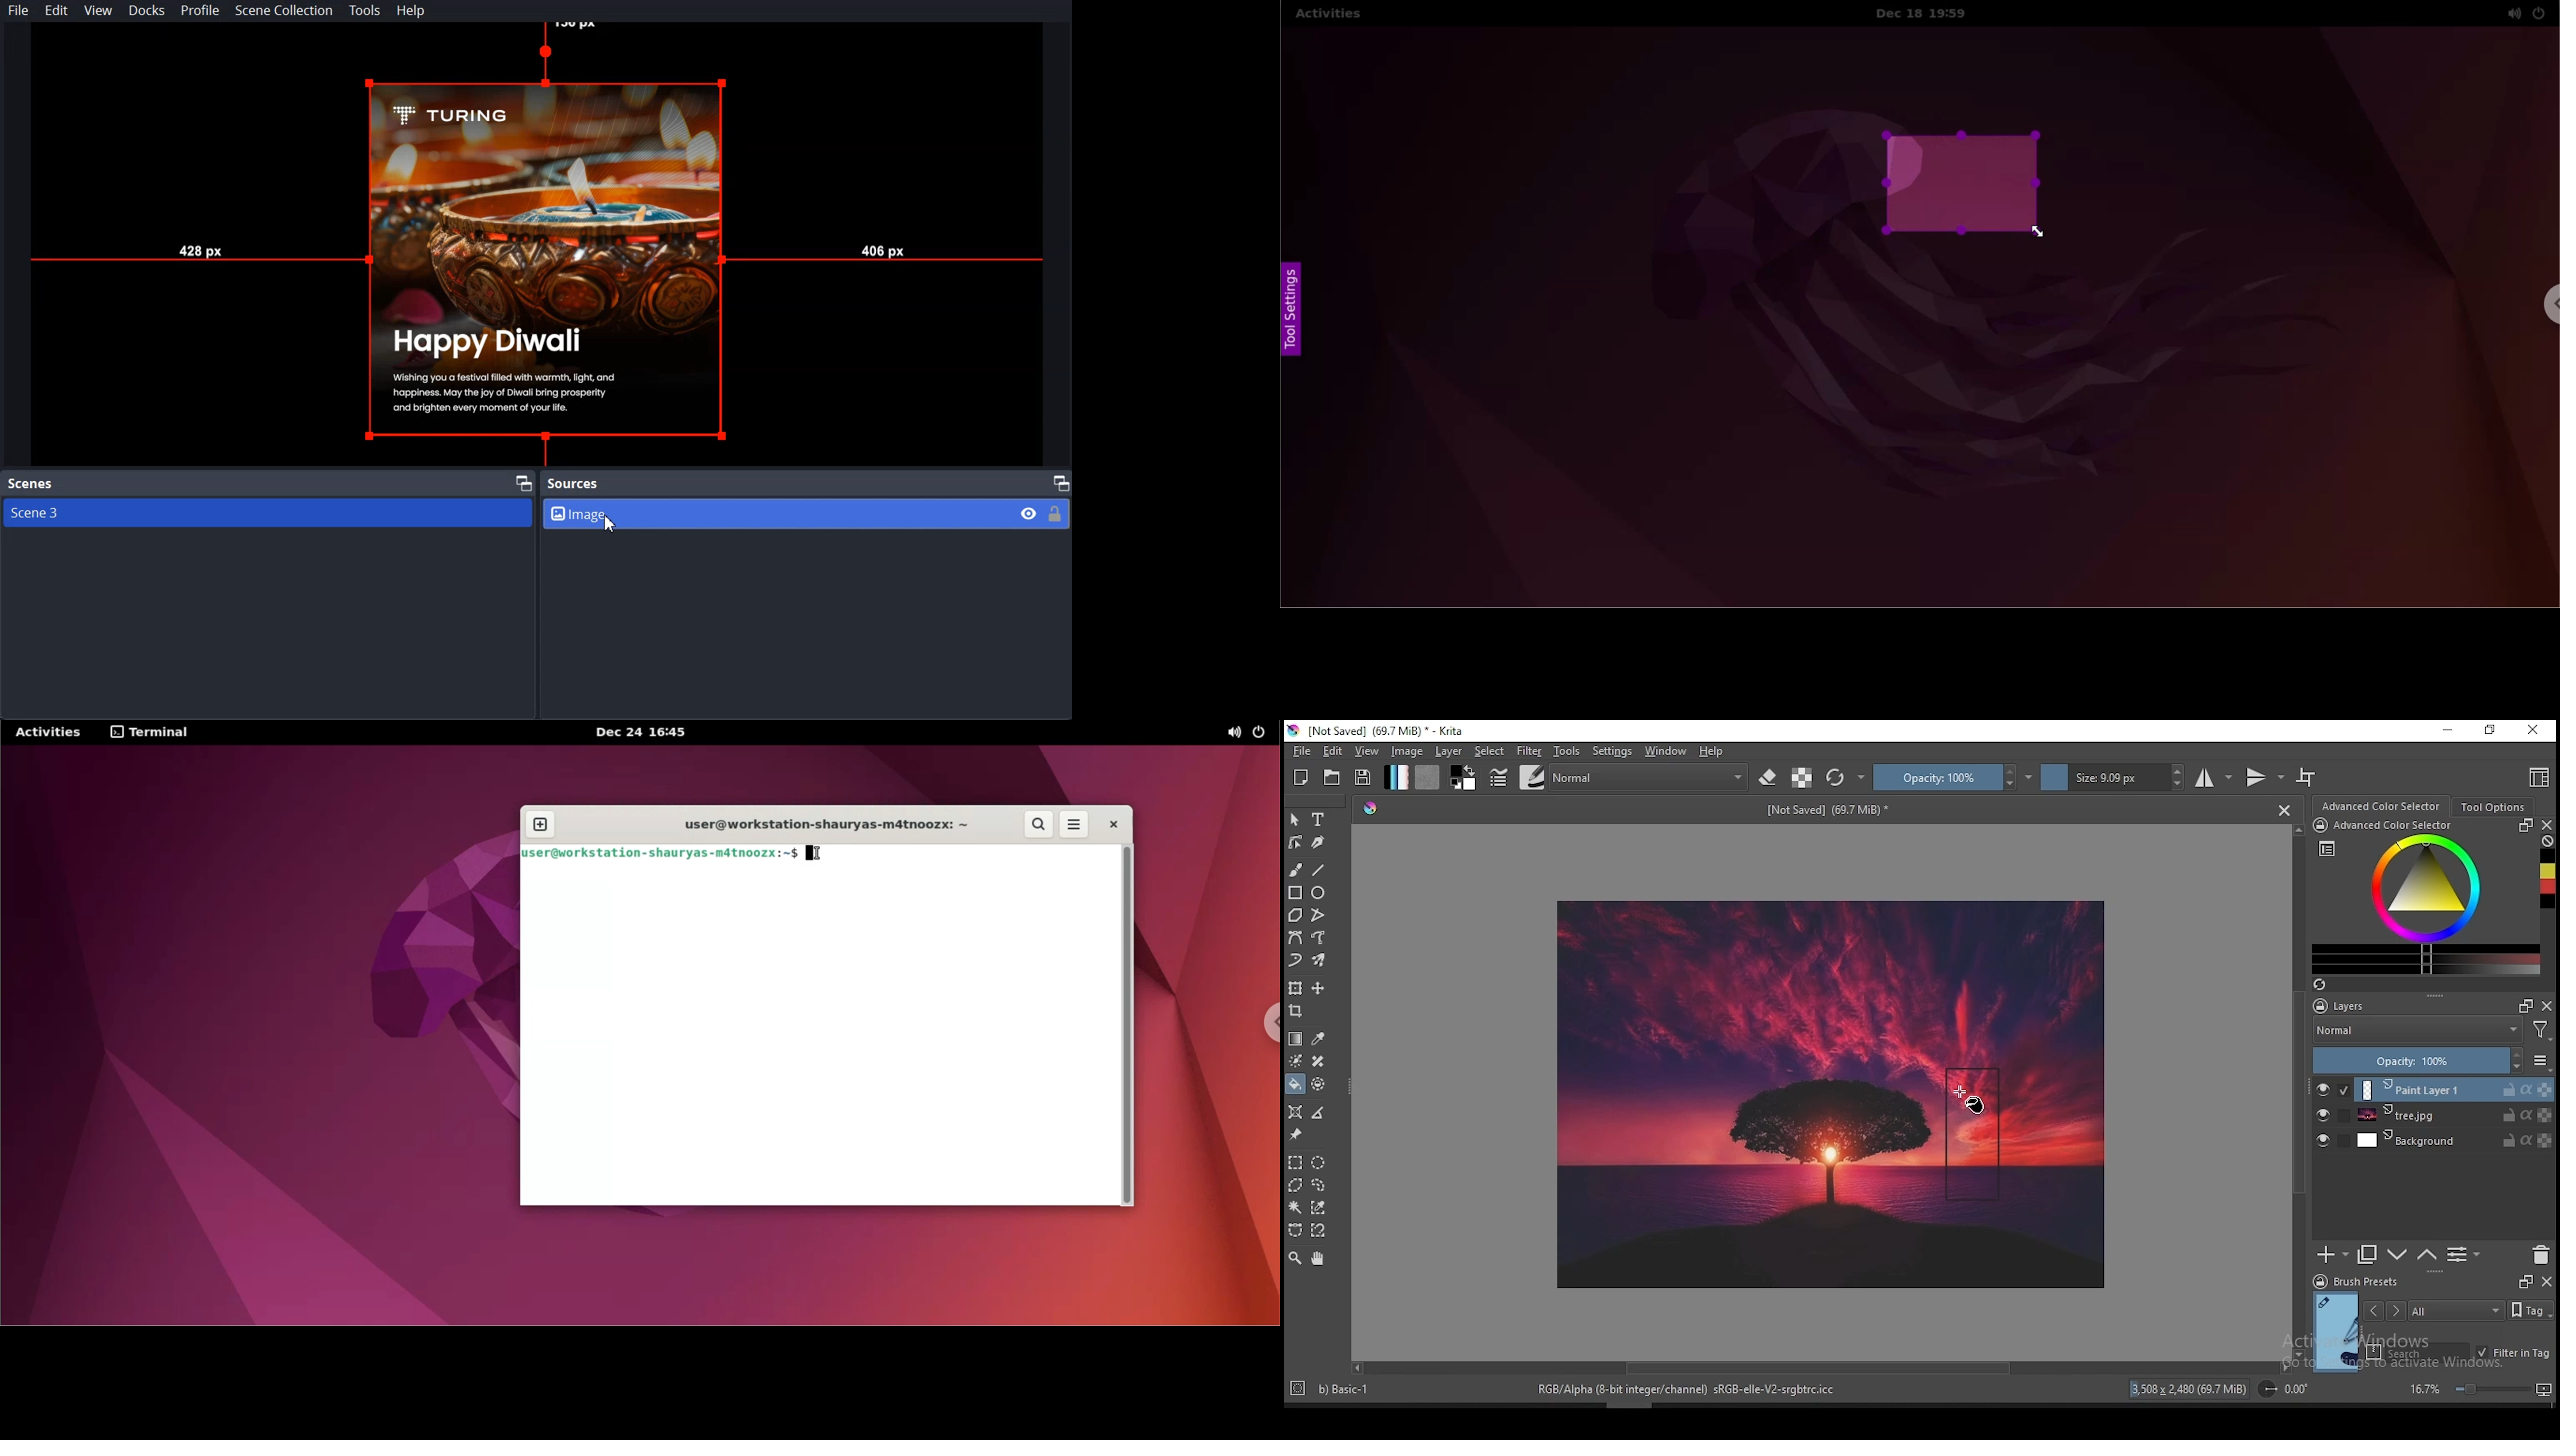  What do you see at coordinates (2542, 1255) in the screenshot?
I see `delete layer` at bounding box center [2542, 1255].